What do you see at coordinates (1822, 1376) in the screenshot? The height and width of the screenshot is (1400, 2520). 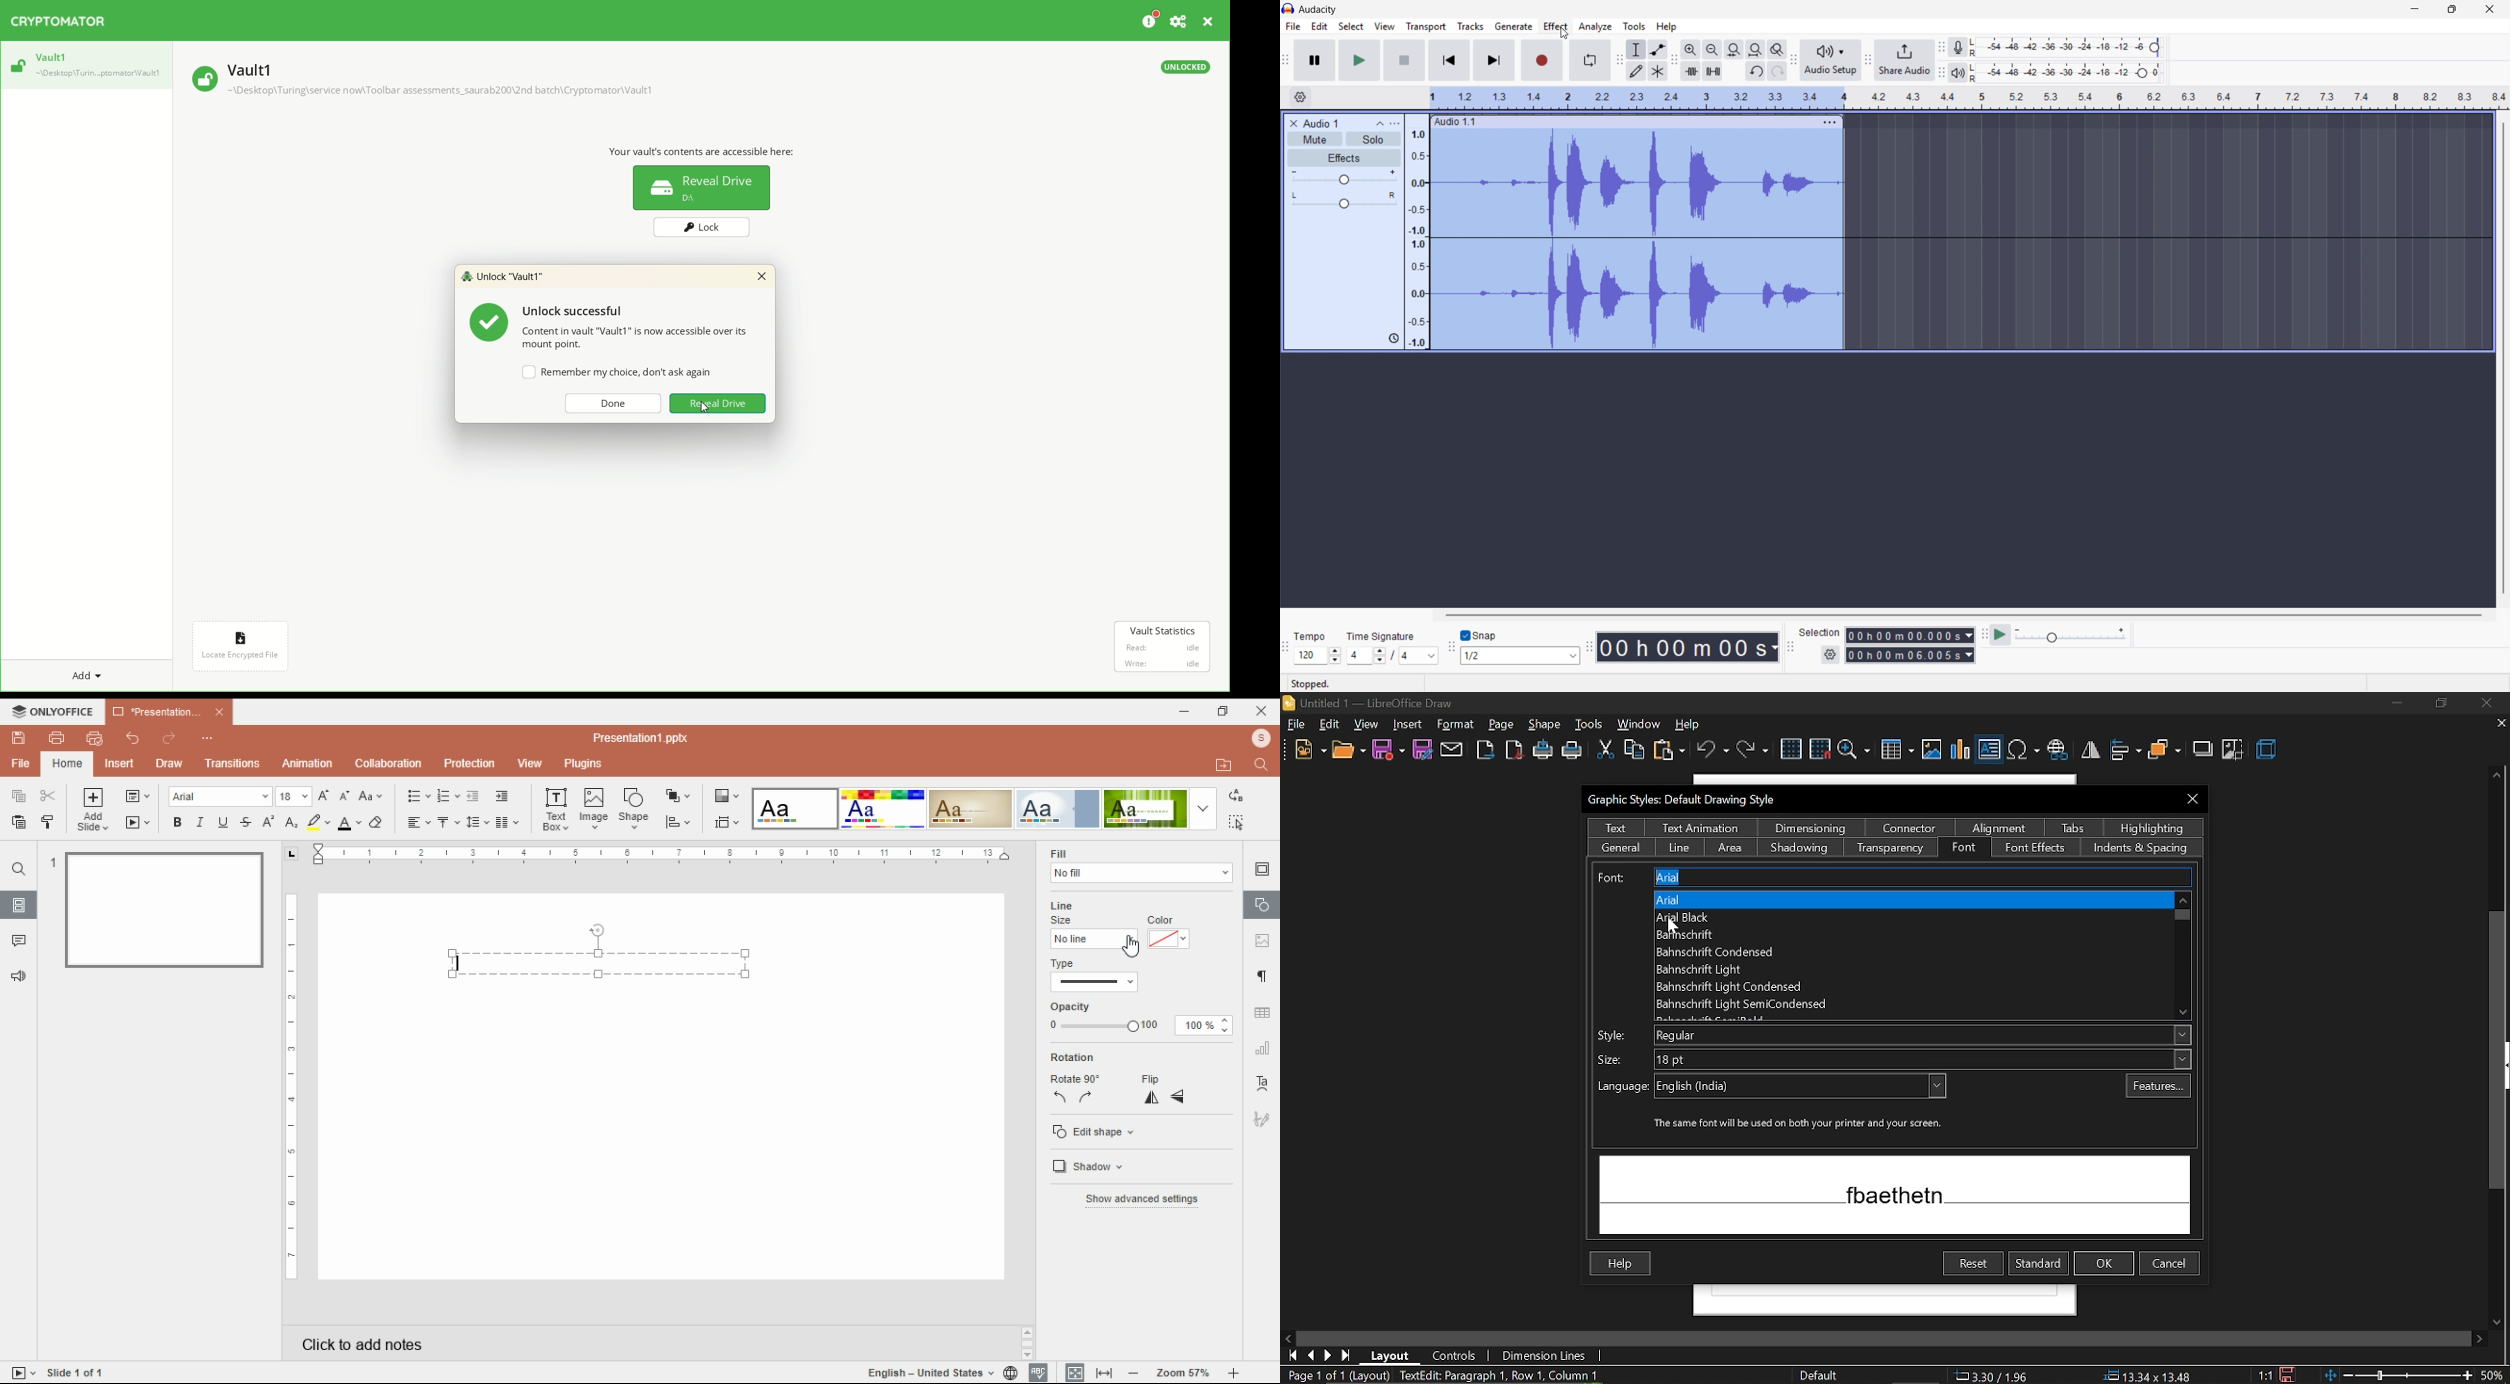 I see `Default style` at bounding box center [1822, 1376].